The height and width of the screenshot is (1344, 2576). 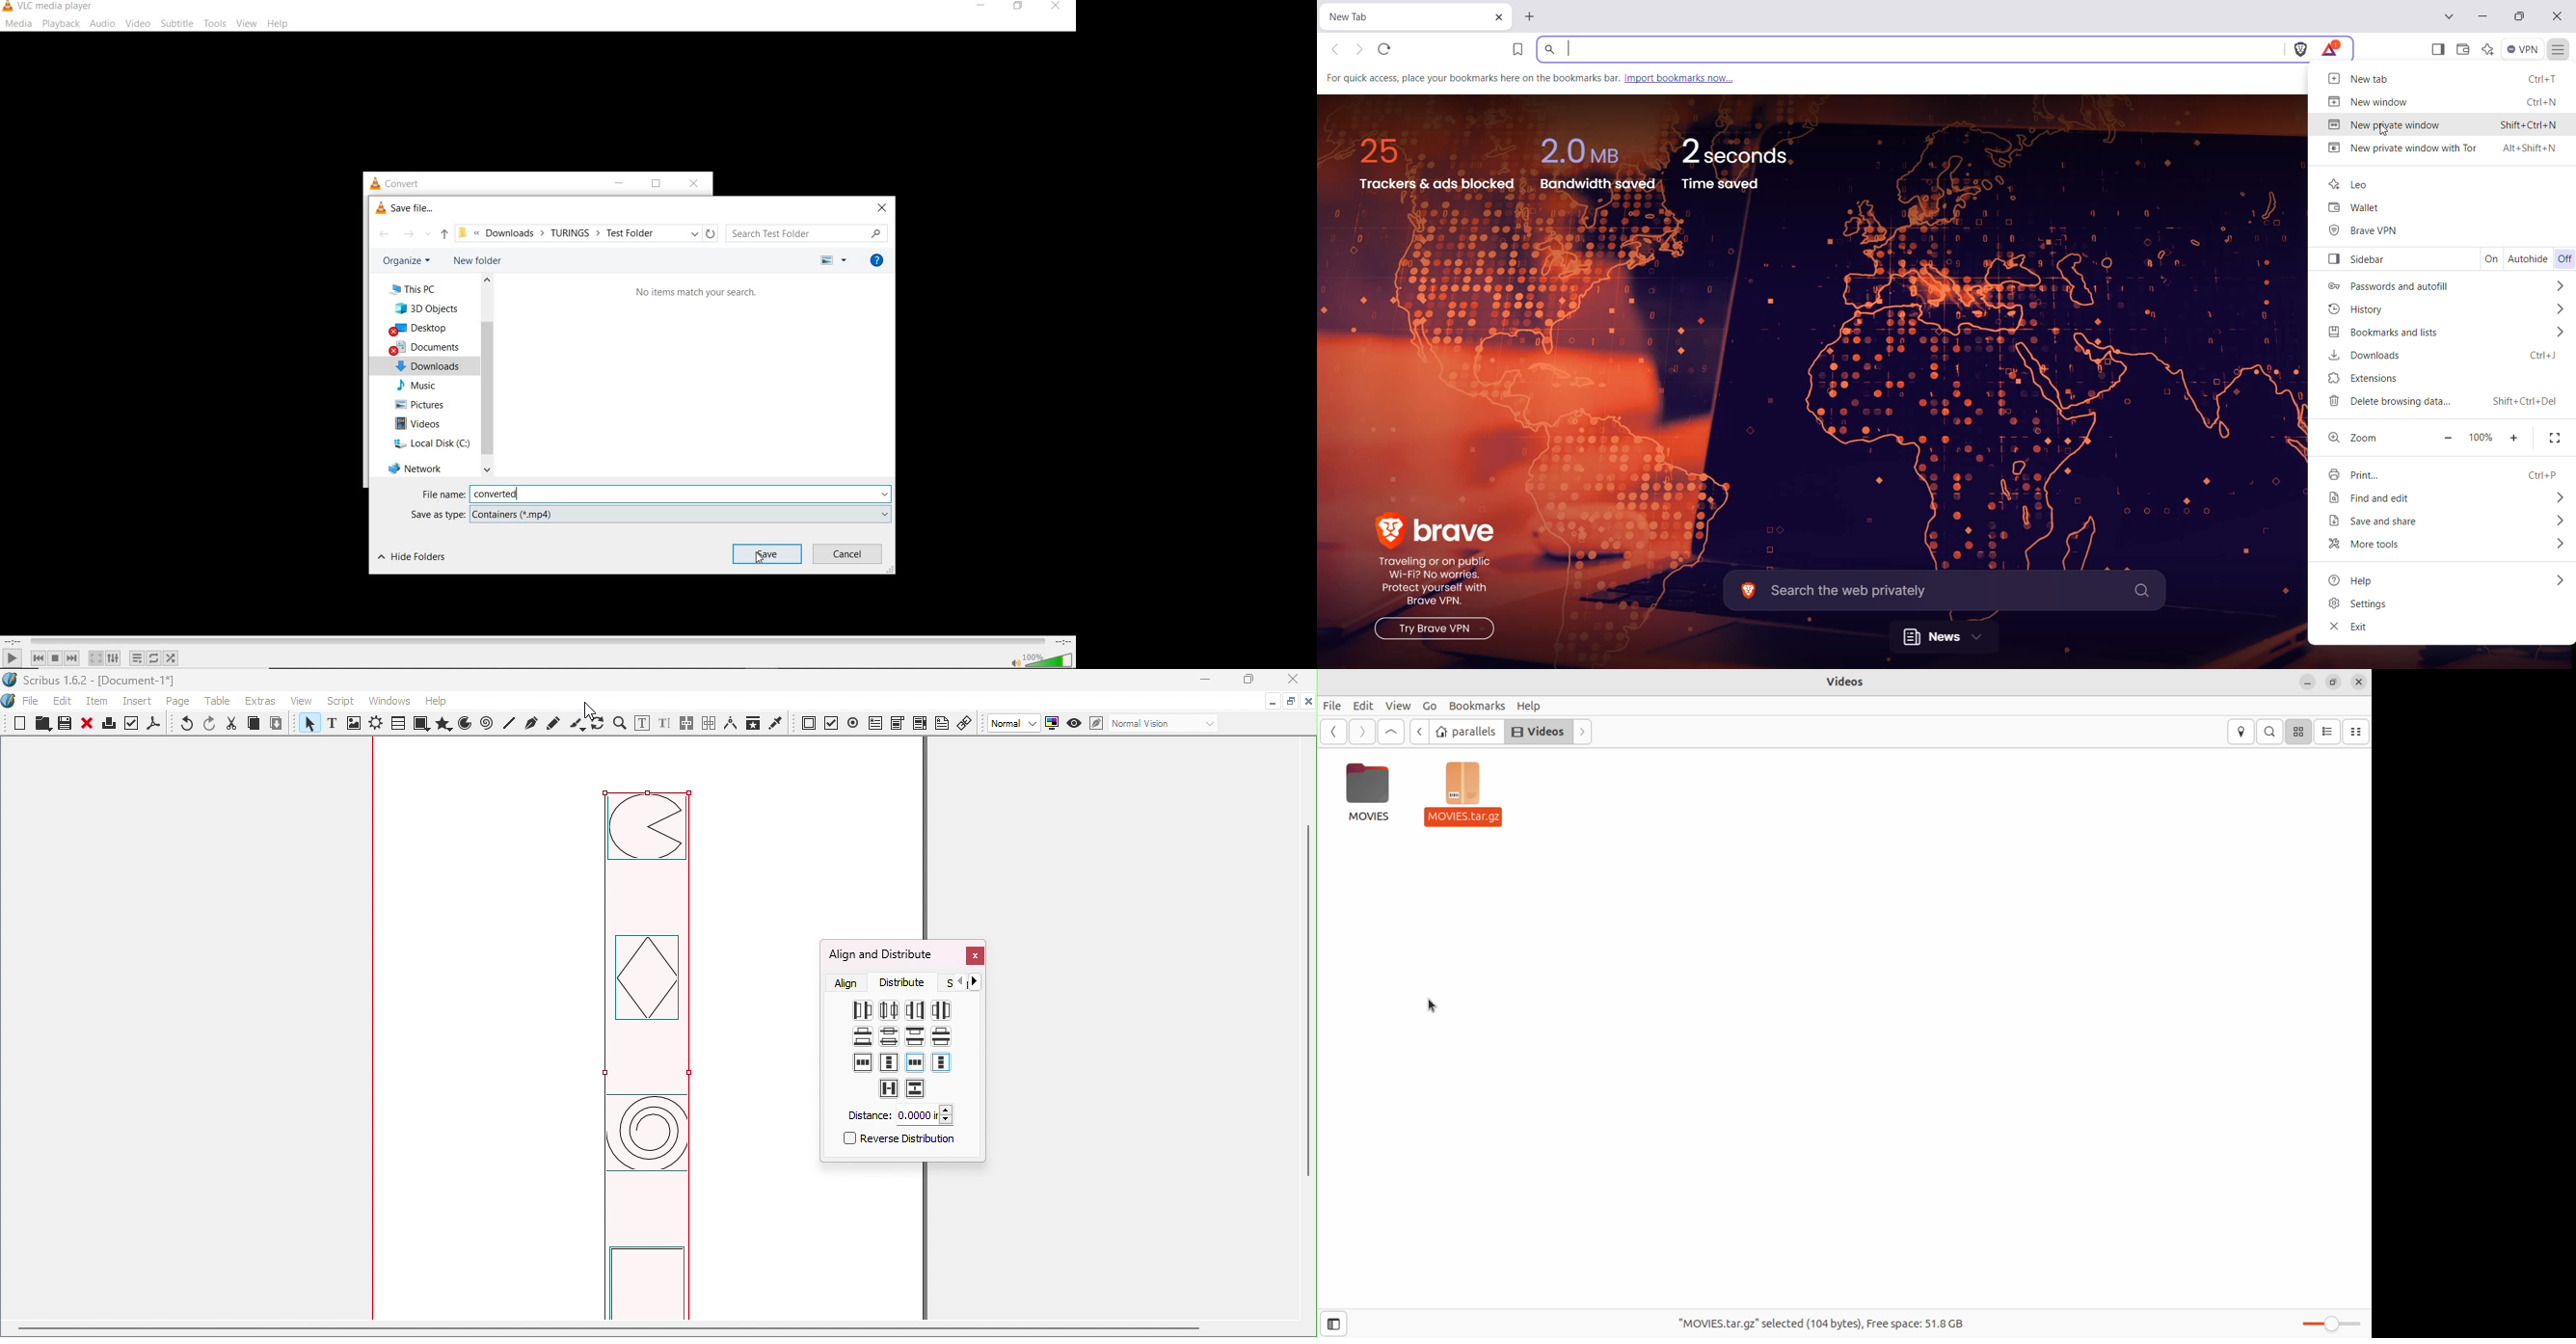 I want to click on Make horizontal gaps between items and sides of page margin equal, so click(x=915, y=1064).